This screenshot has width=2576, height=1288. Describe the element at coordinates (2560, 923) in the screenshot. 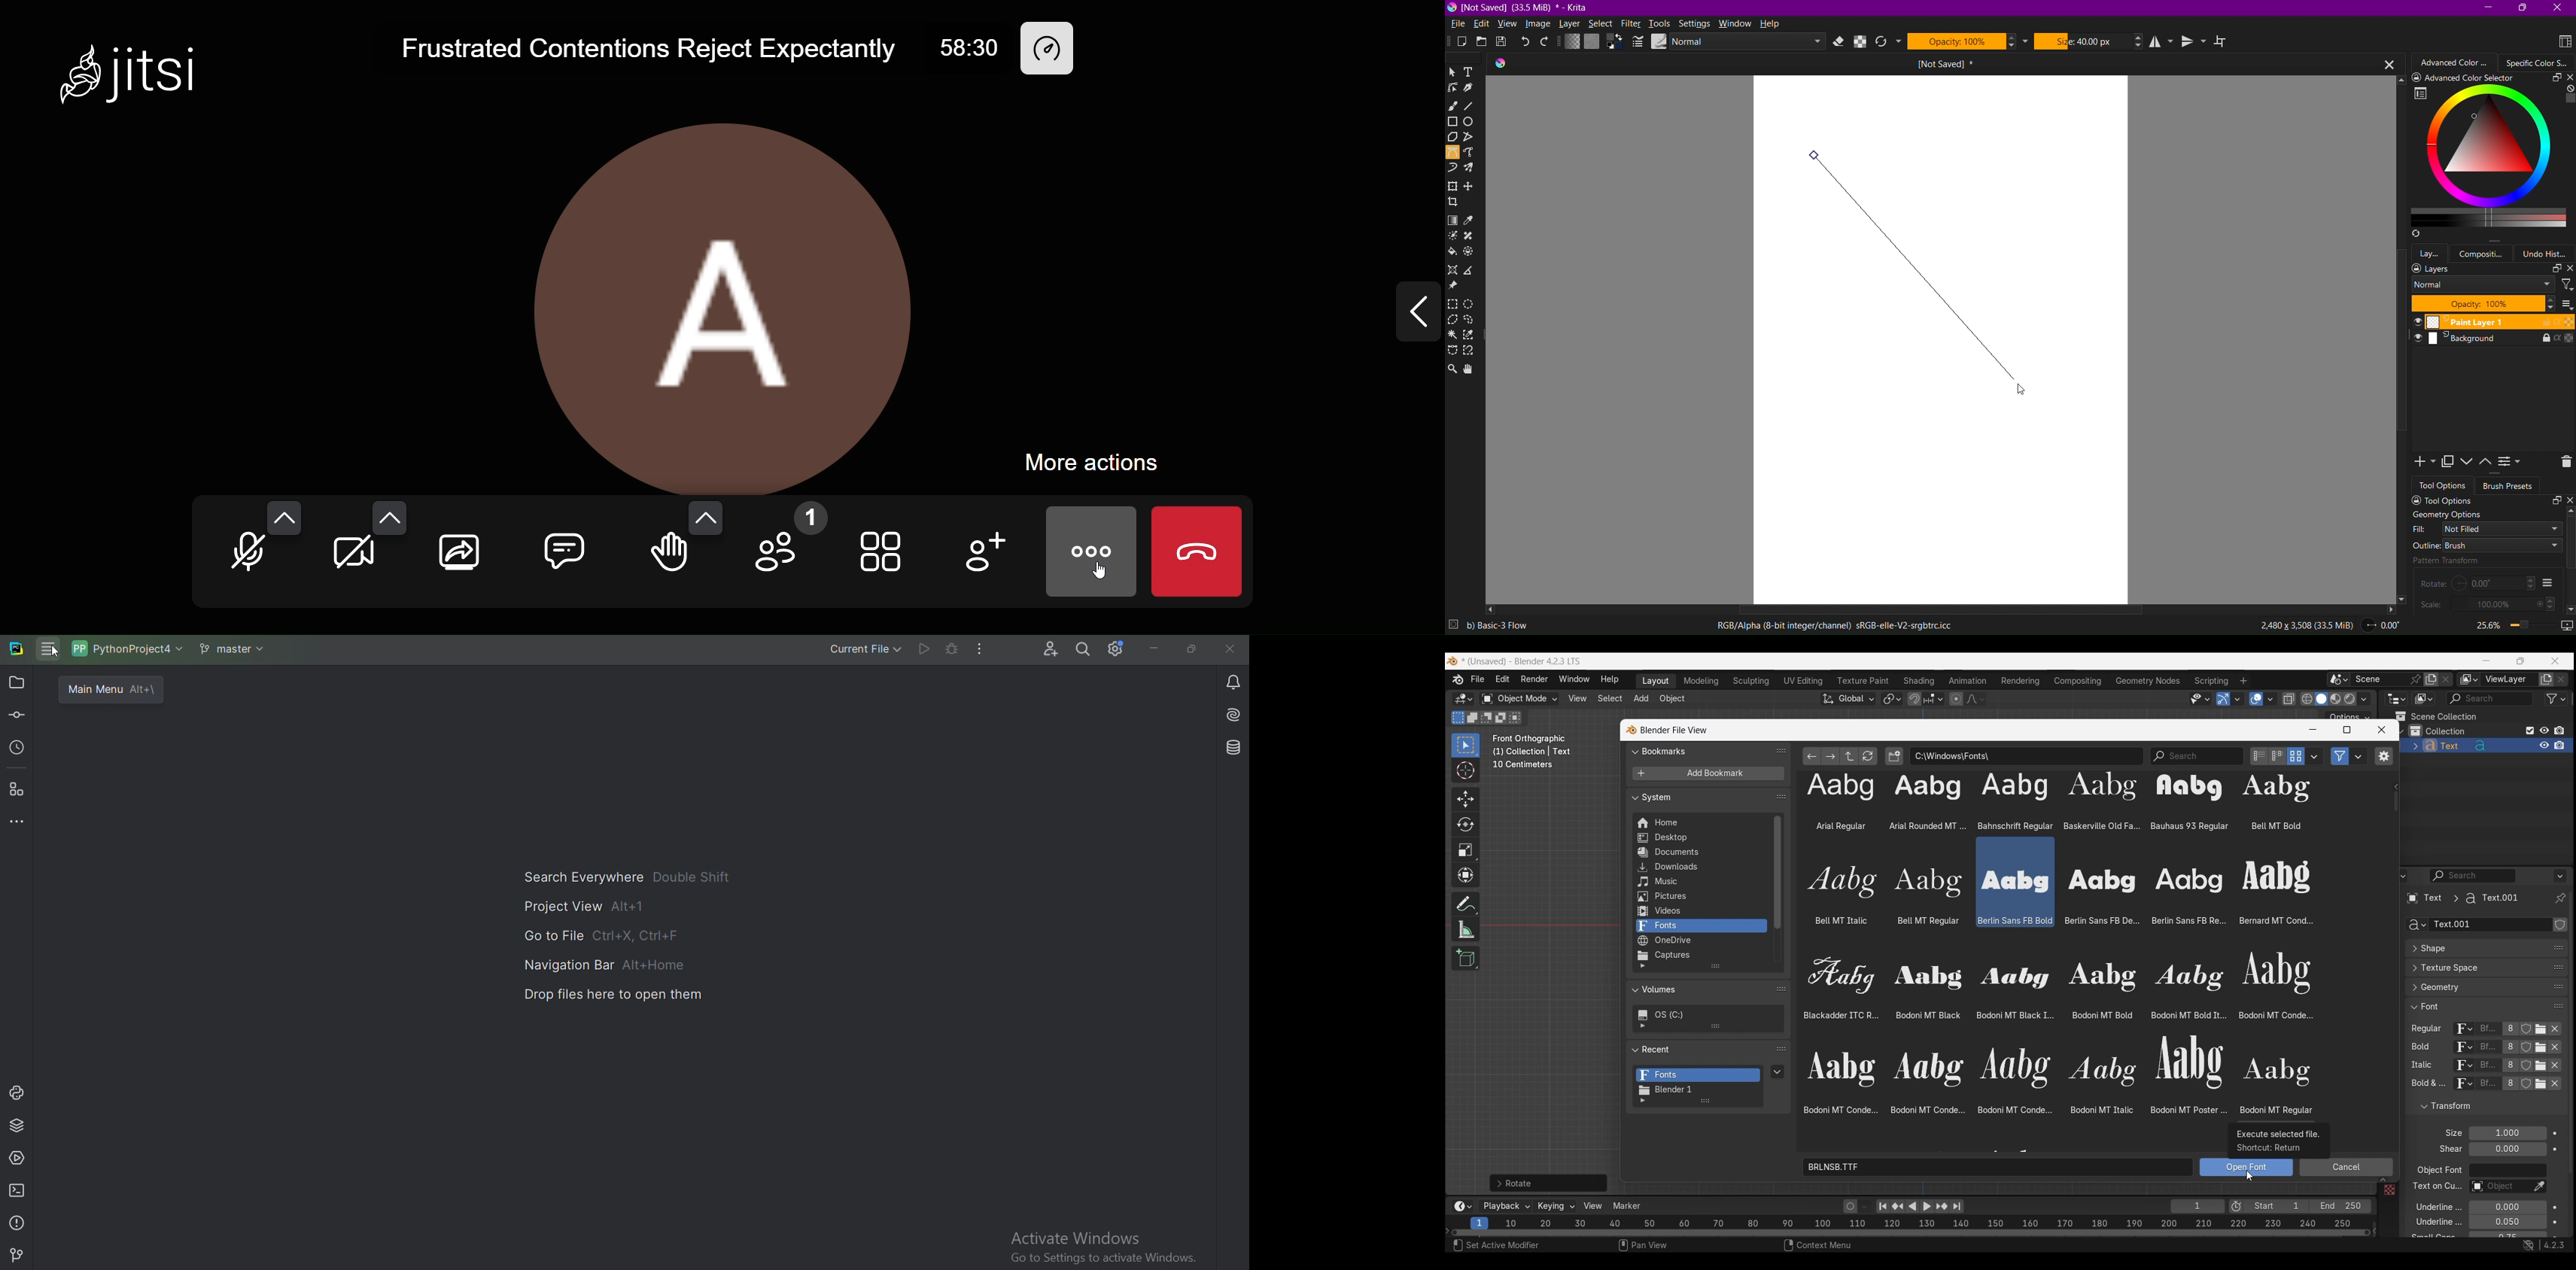

I see `Change order in the list` at that location.